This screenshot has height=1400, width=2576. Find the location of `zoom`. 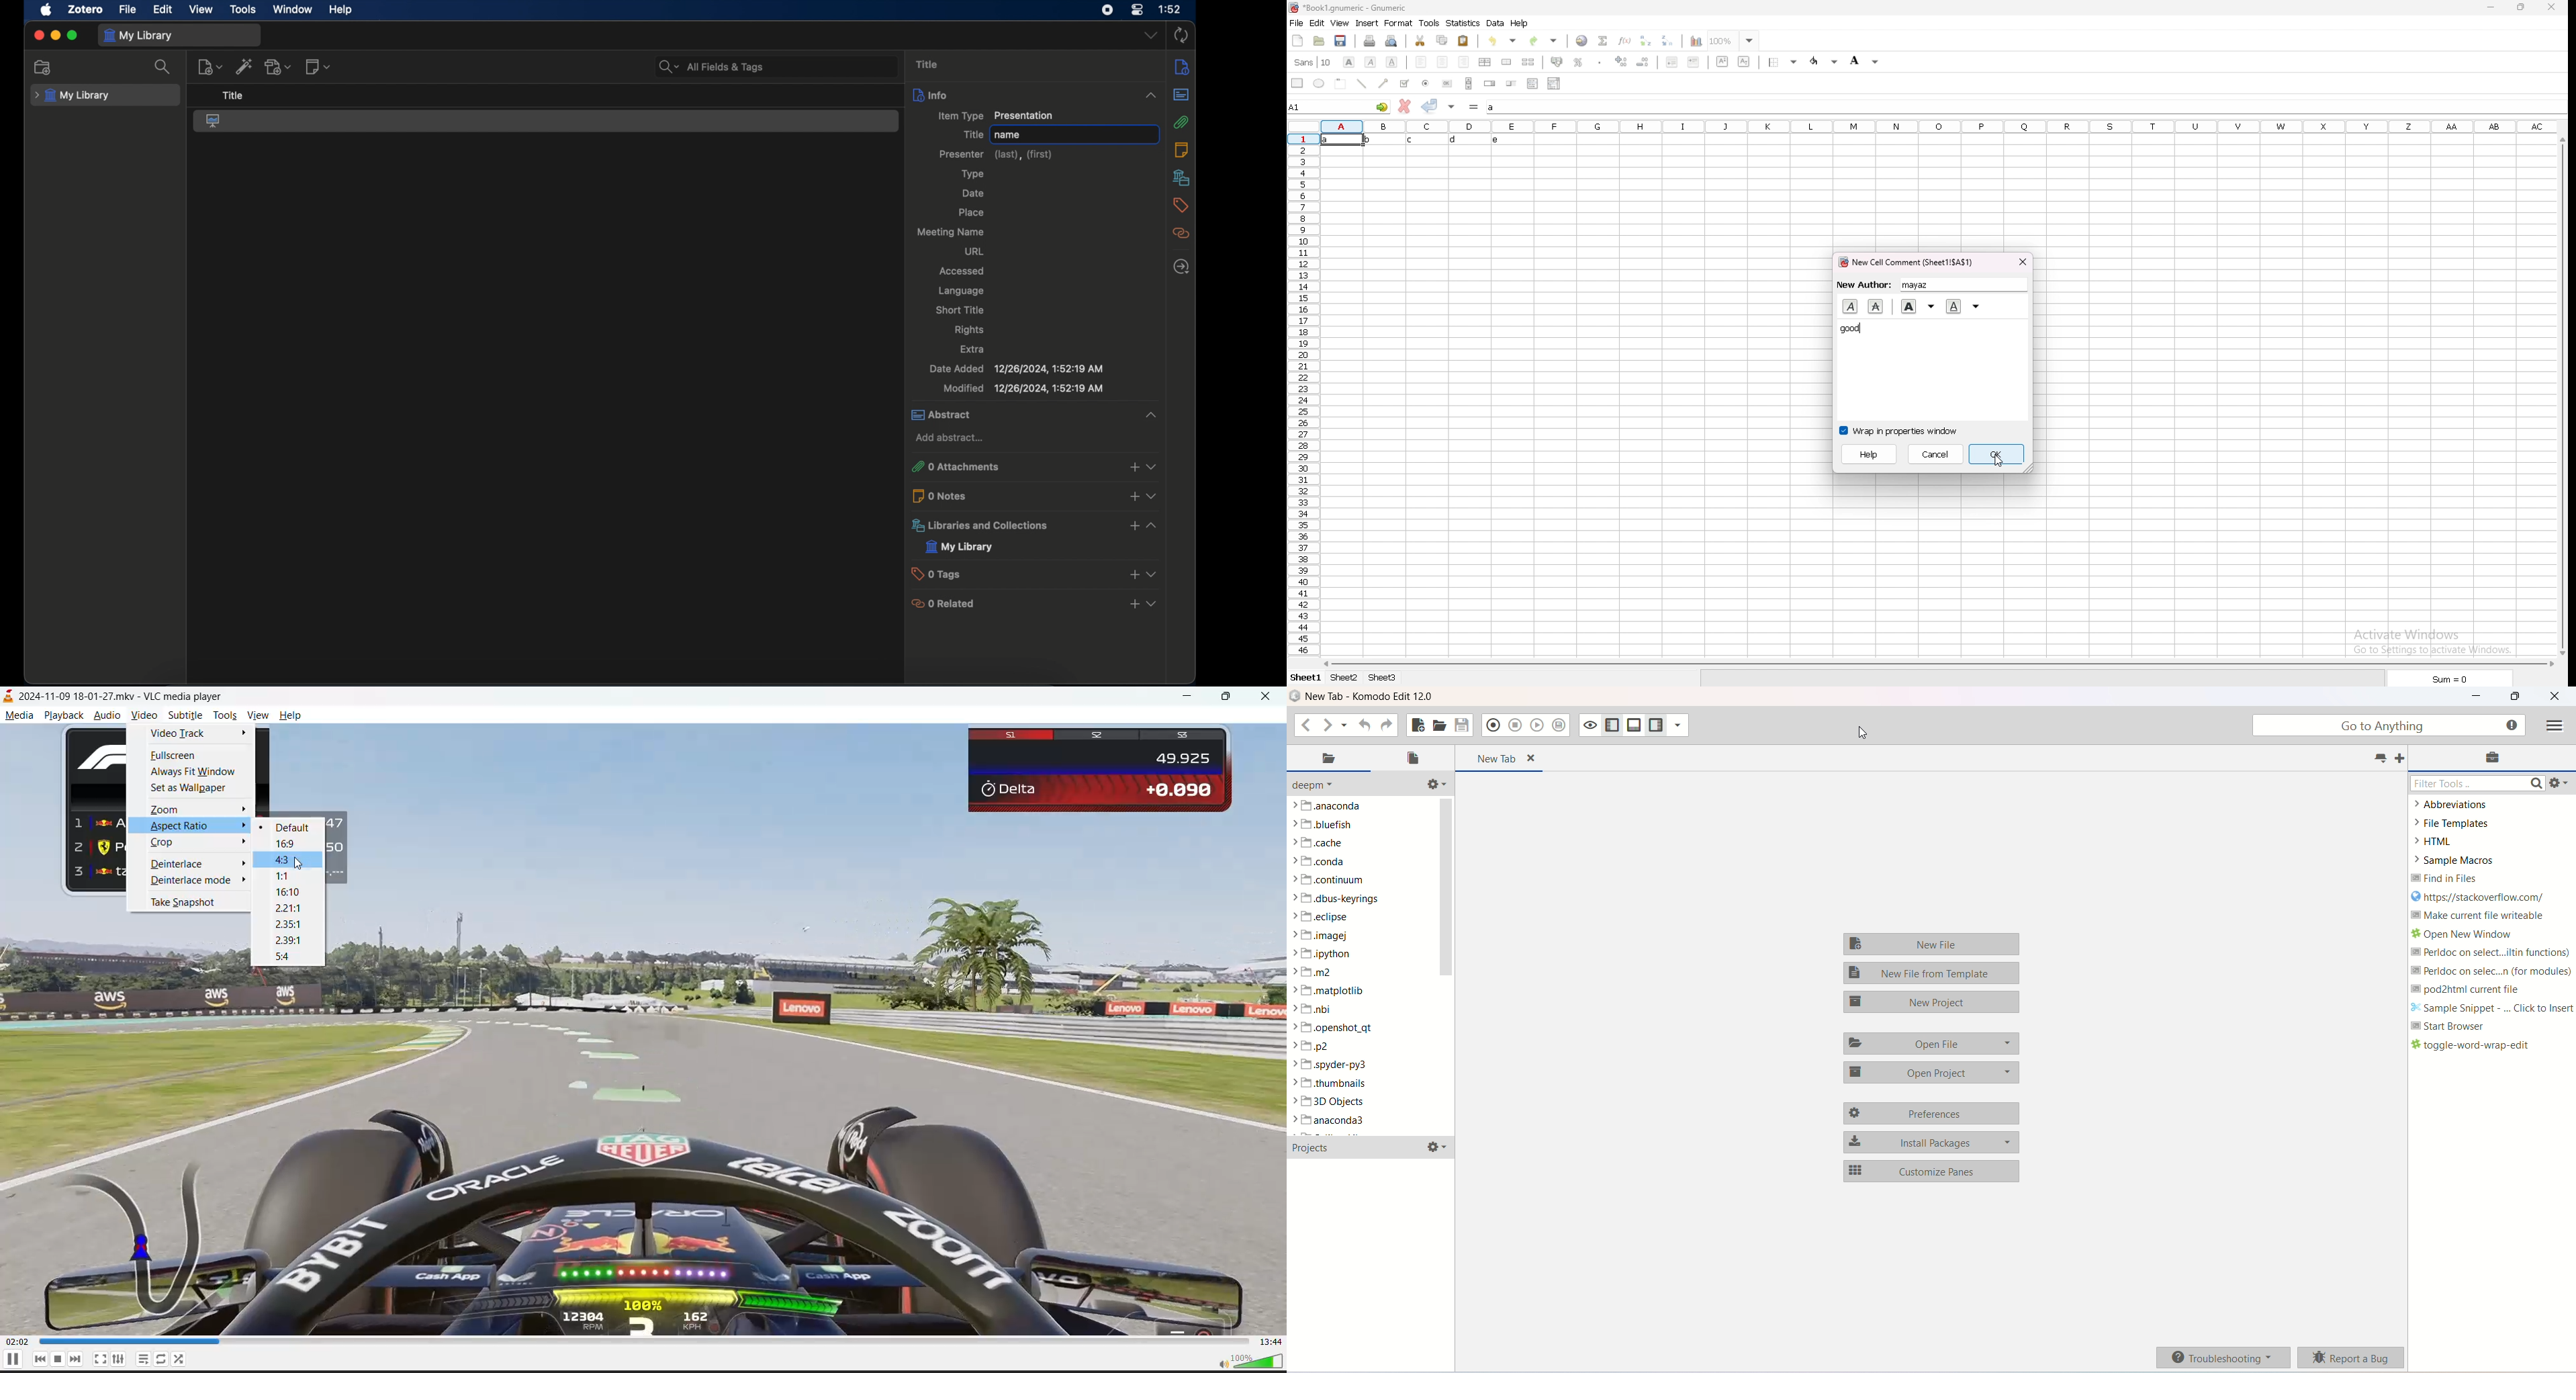

zoom is located at coordinates (1734, 41).